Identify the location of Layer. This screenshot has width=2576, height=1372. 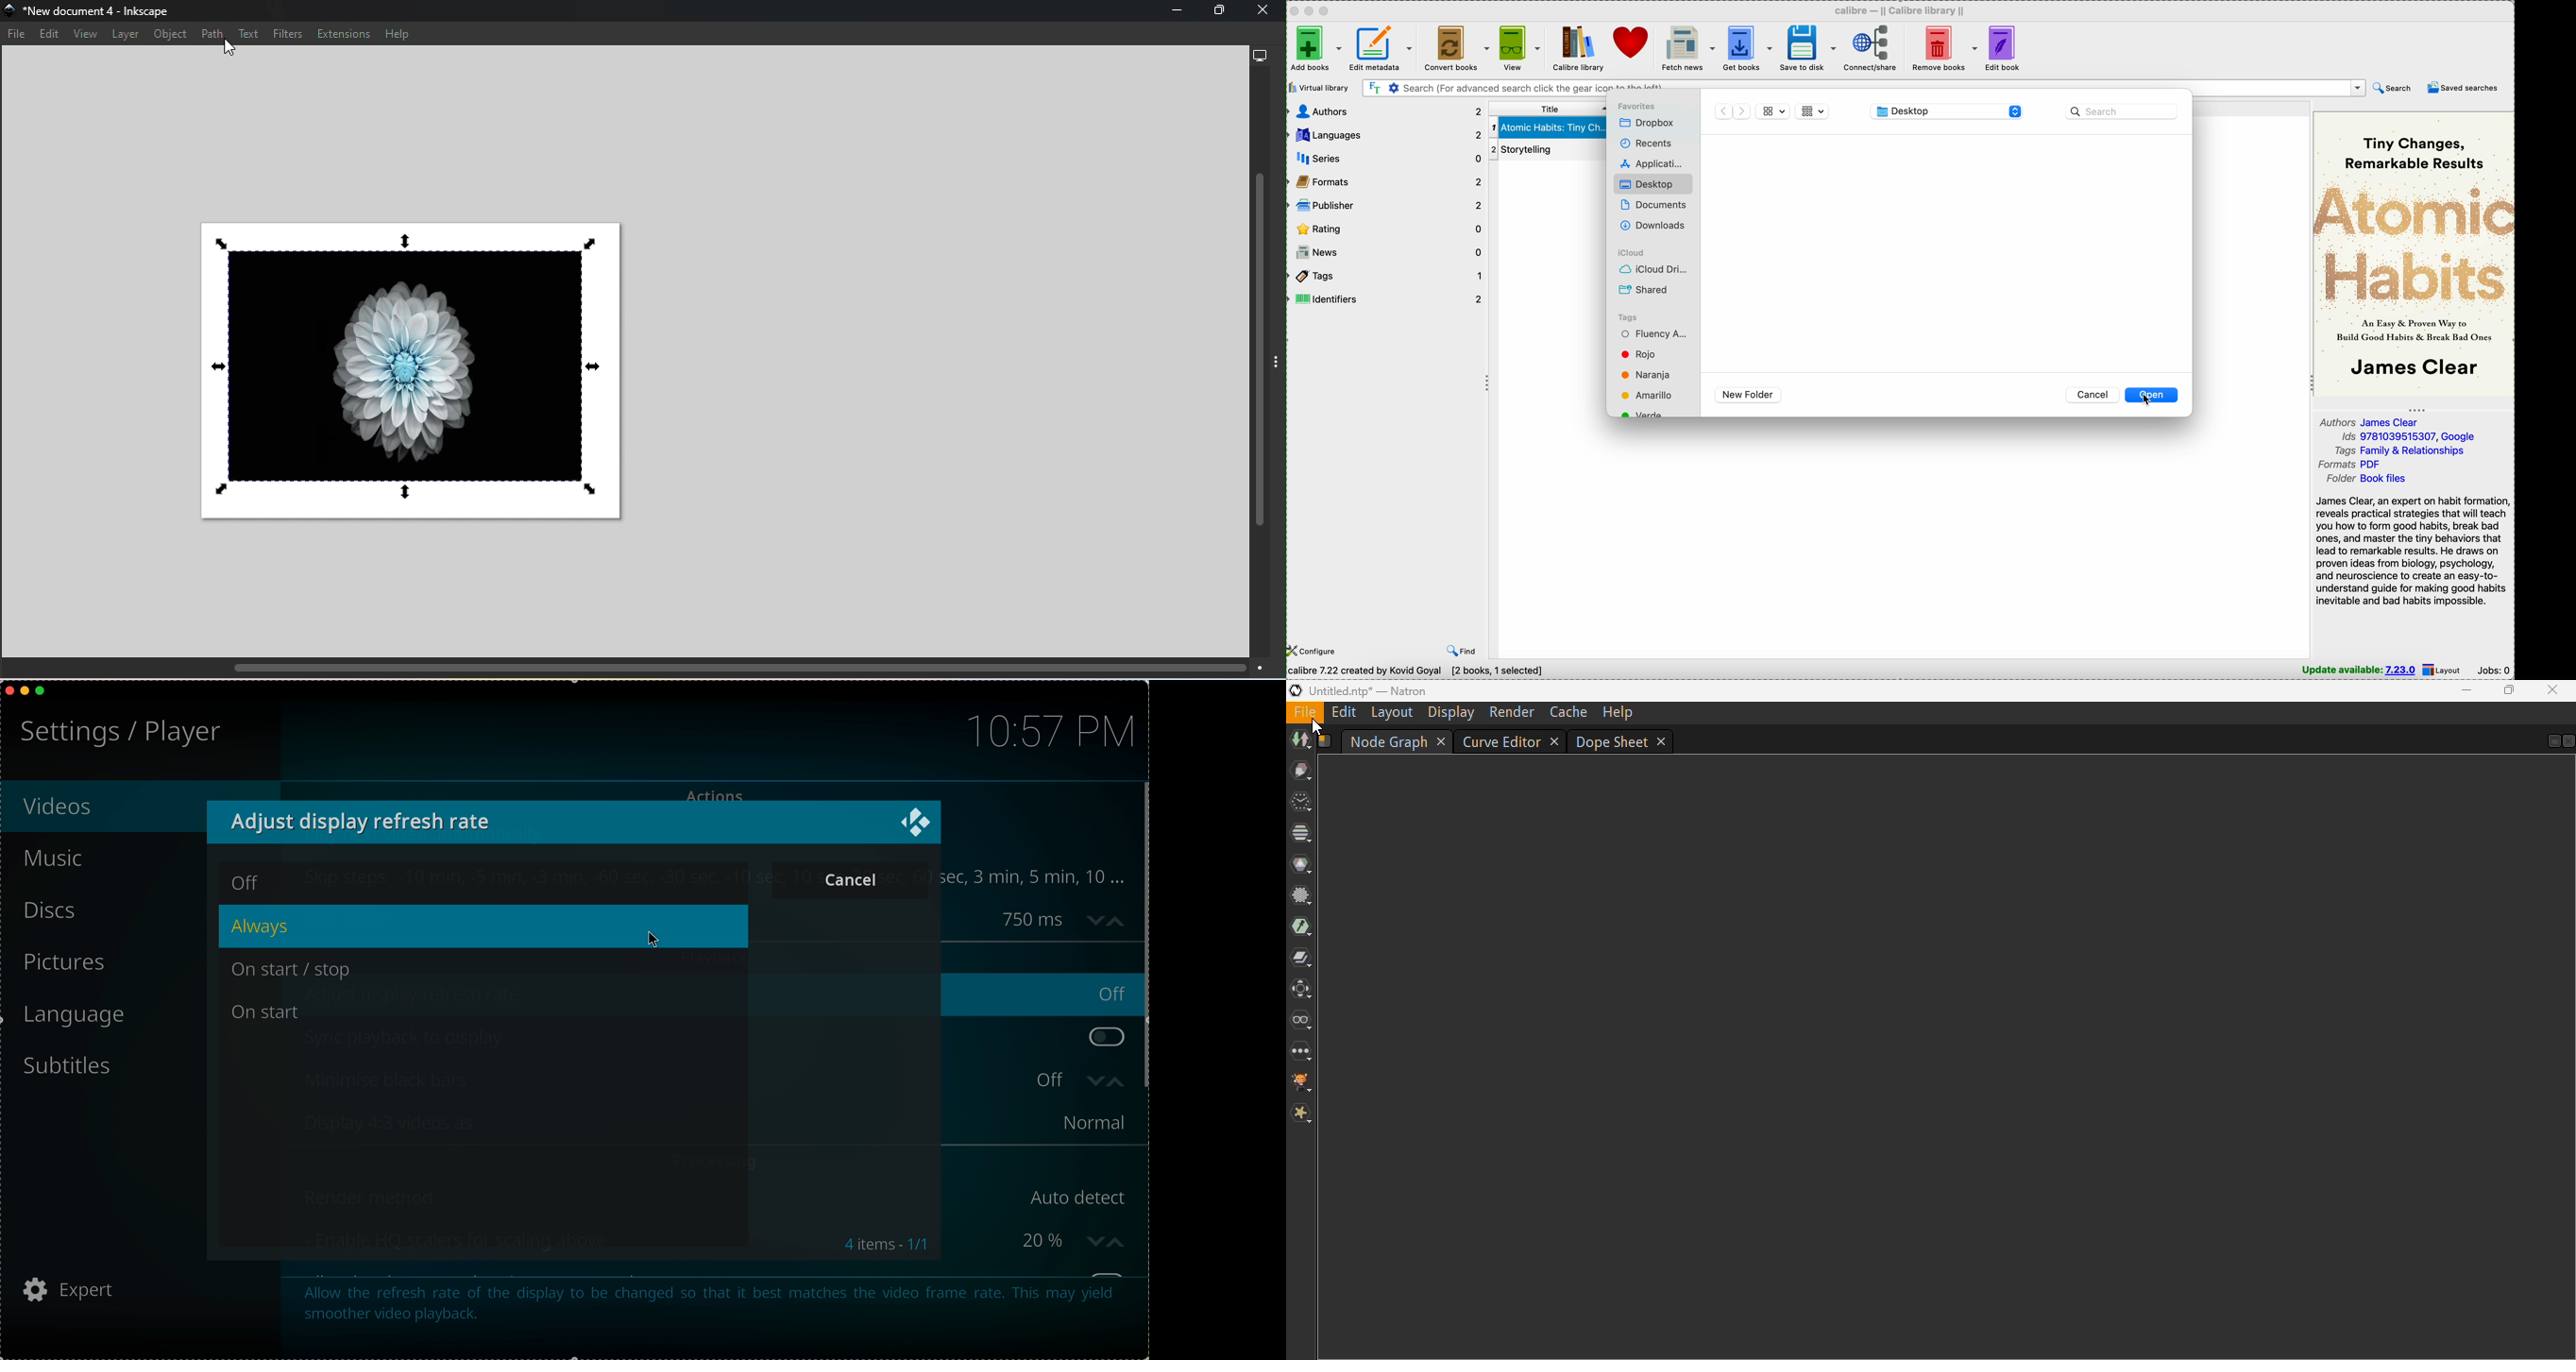
(124, 34).